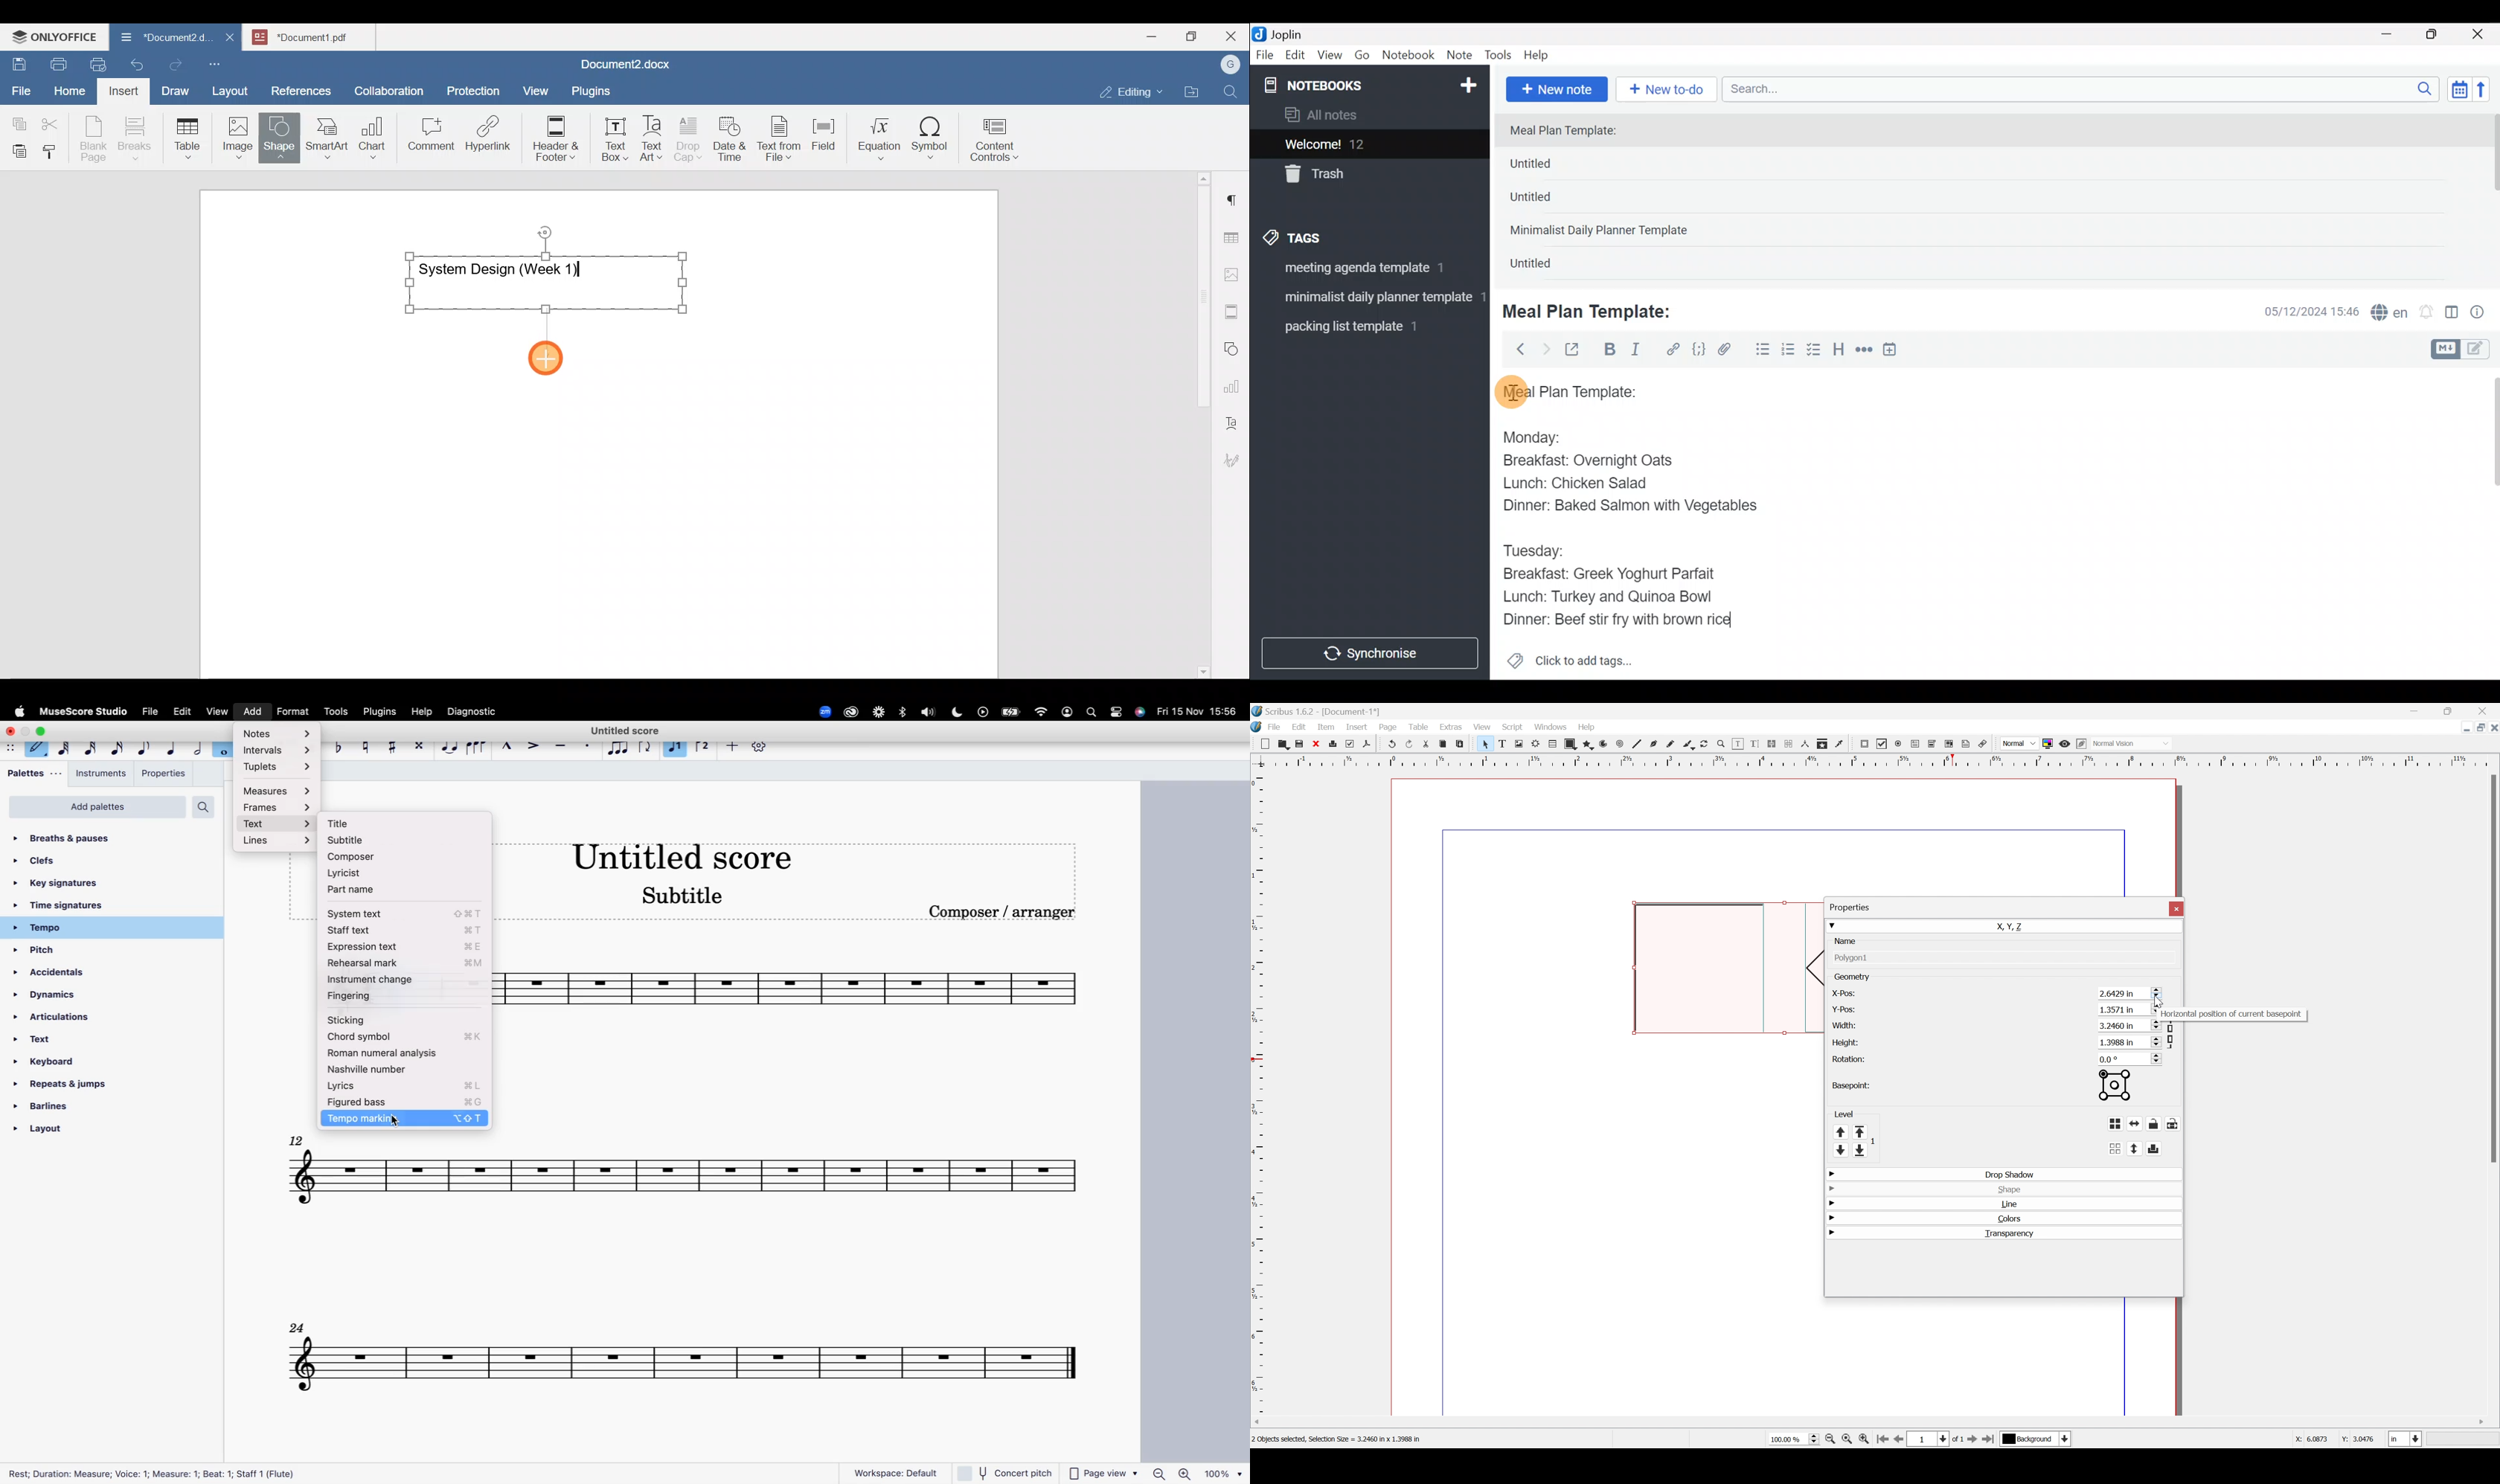 This screenshot has height=1484, width=2520. What do you see at coordinates (85, 711) in the screenshot?
I see `musescore studio` at bounding box center [85, 711].